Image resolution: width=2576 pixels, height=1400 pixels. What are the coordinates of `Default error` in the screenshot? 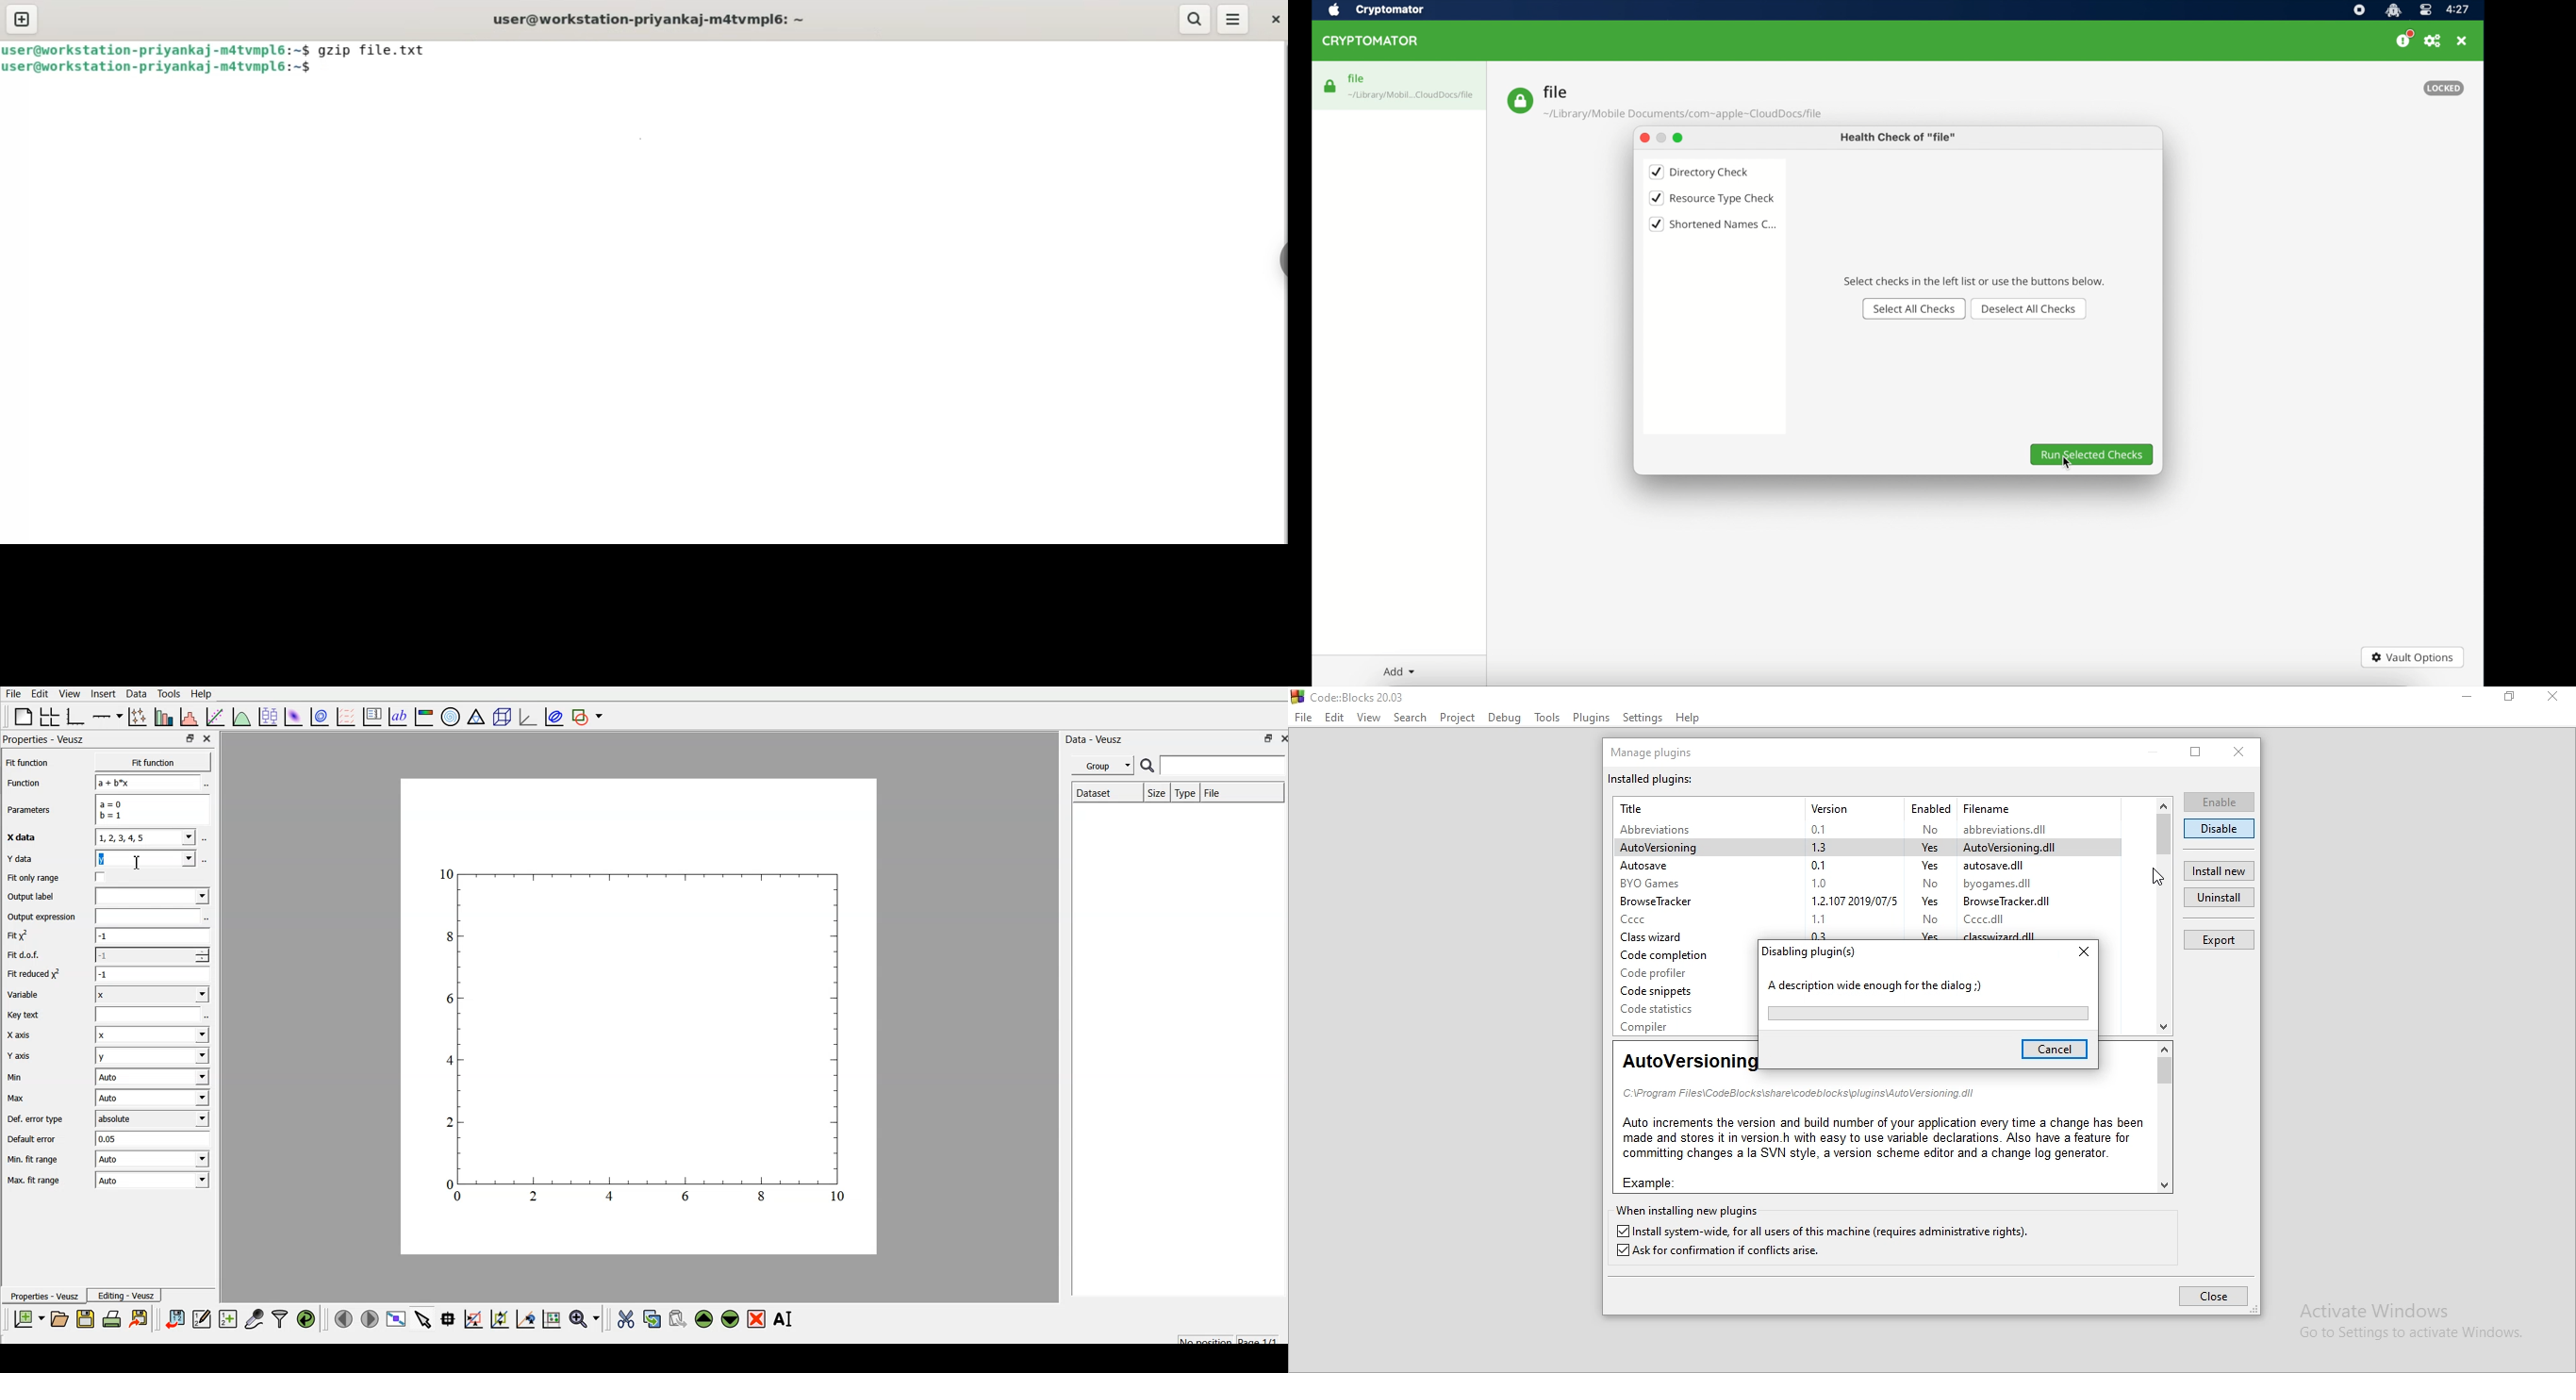 It's located at (33, 1140).